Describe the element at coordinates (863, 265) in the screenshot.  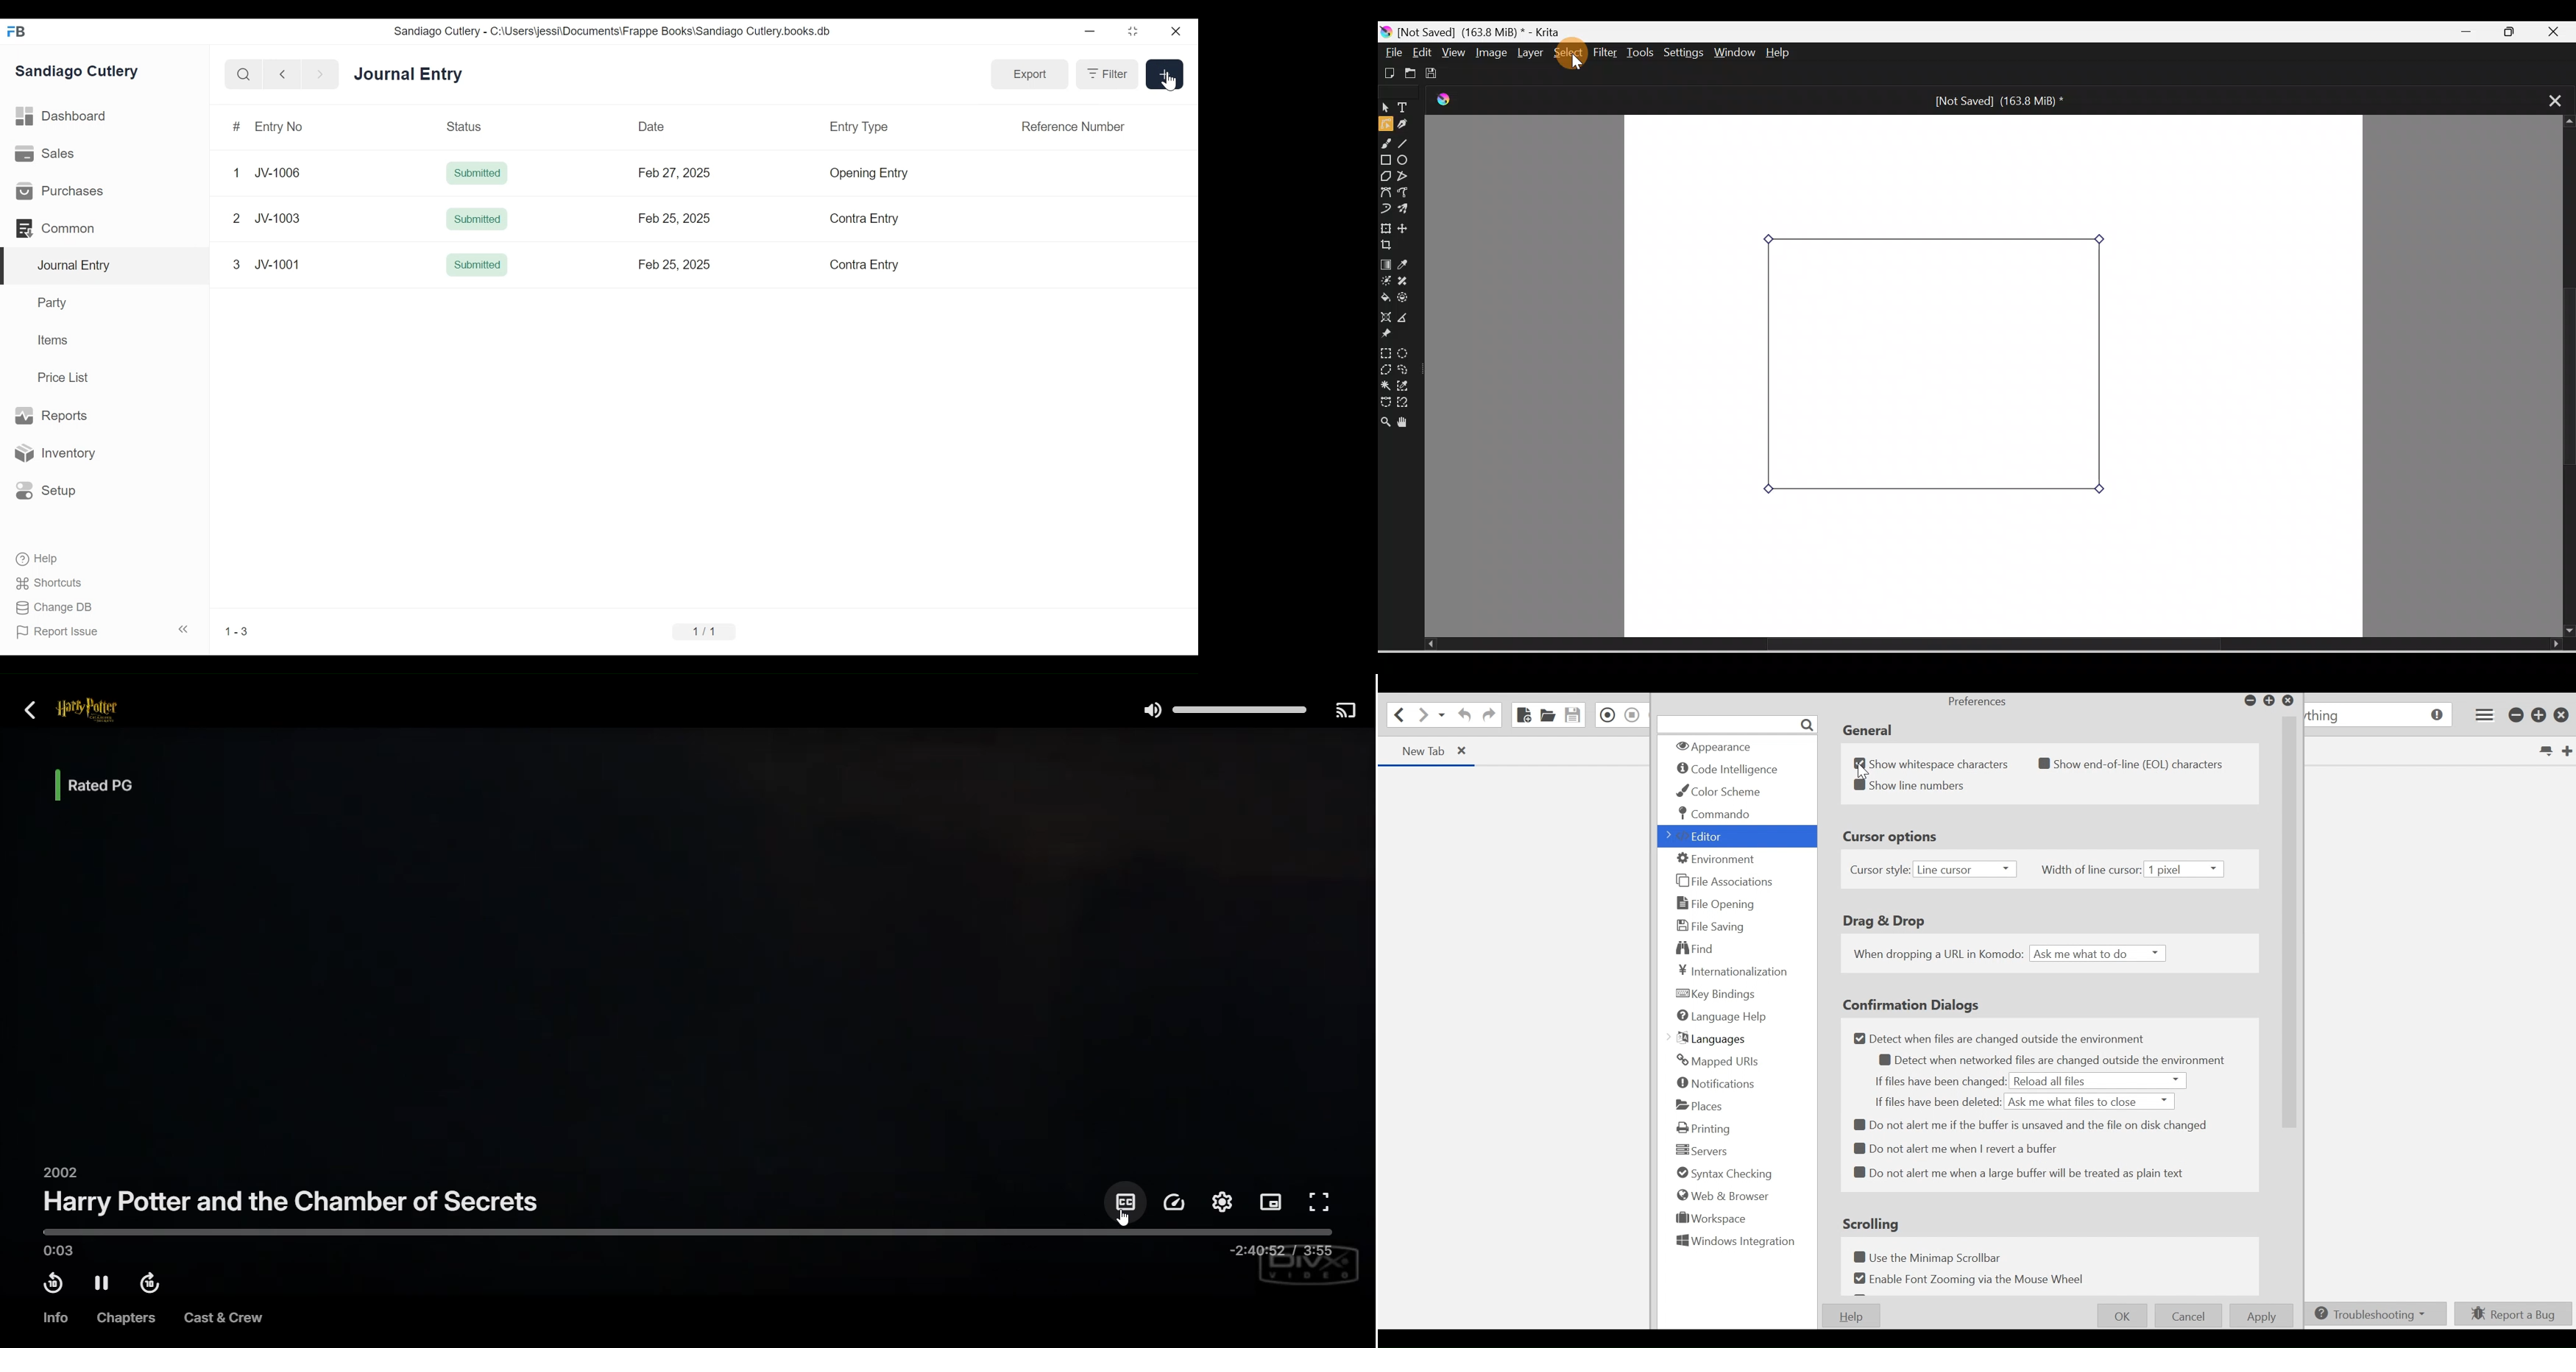
I see `Contra Entry` at that location.